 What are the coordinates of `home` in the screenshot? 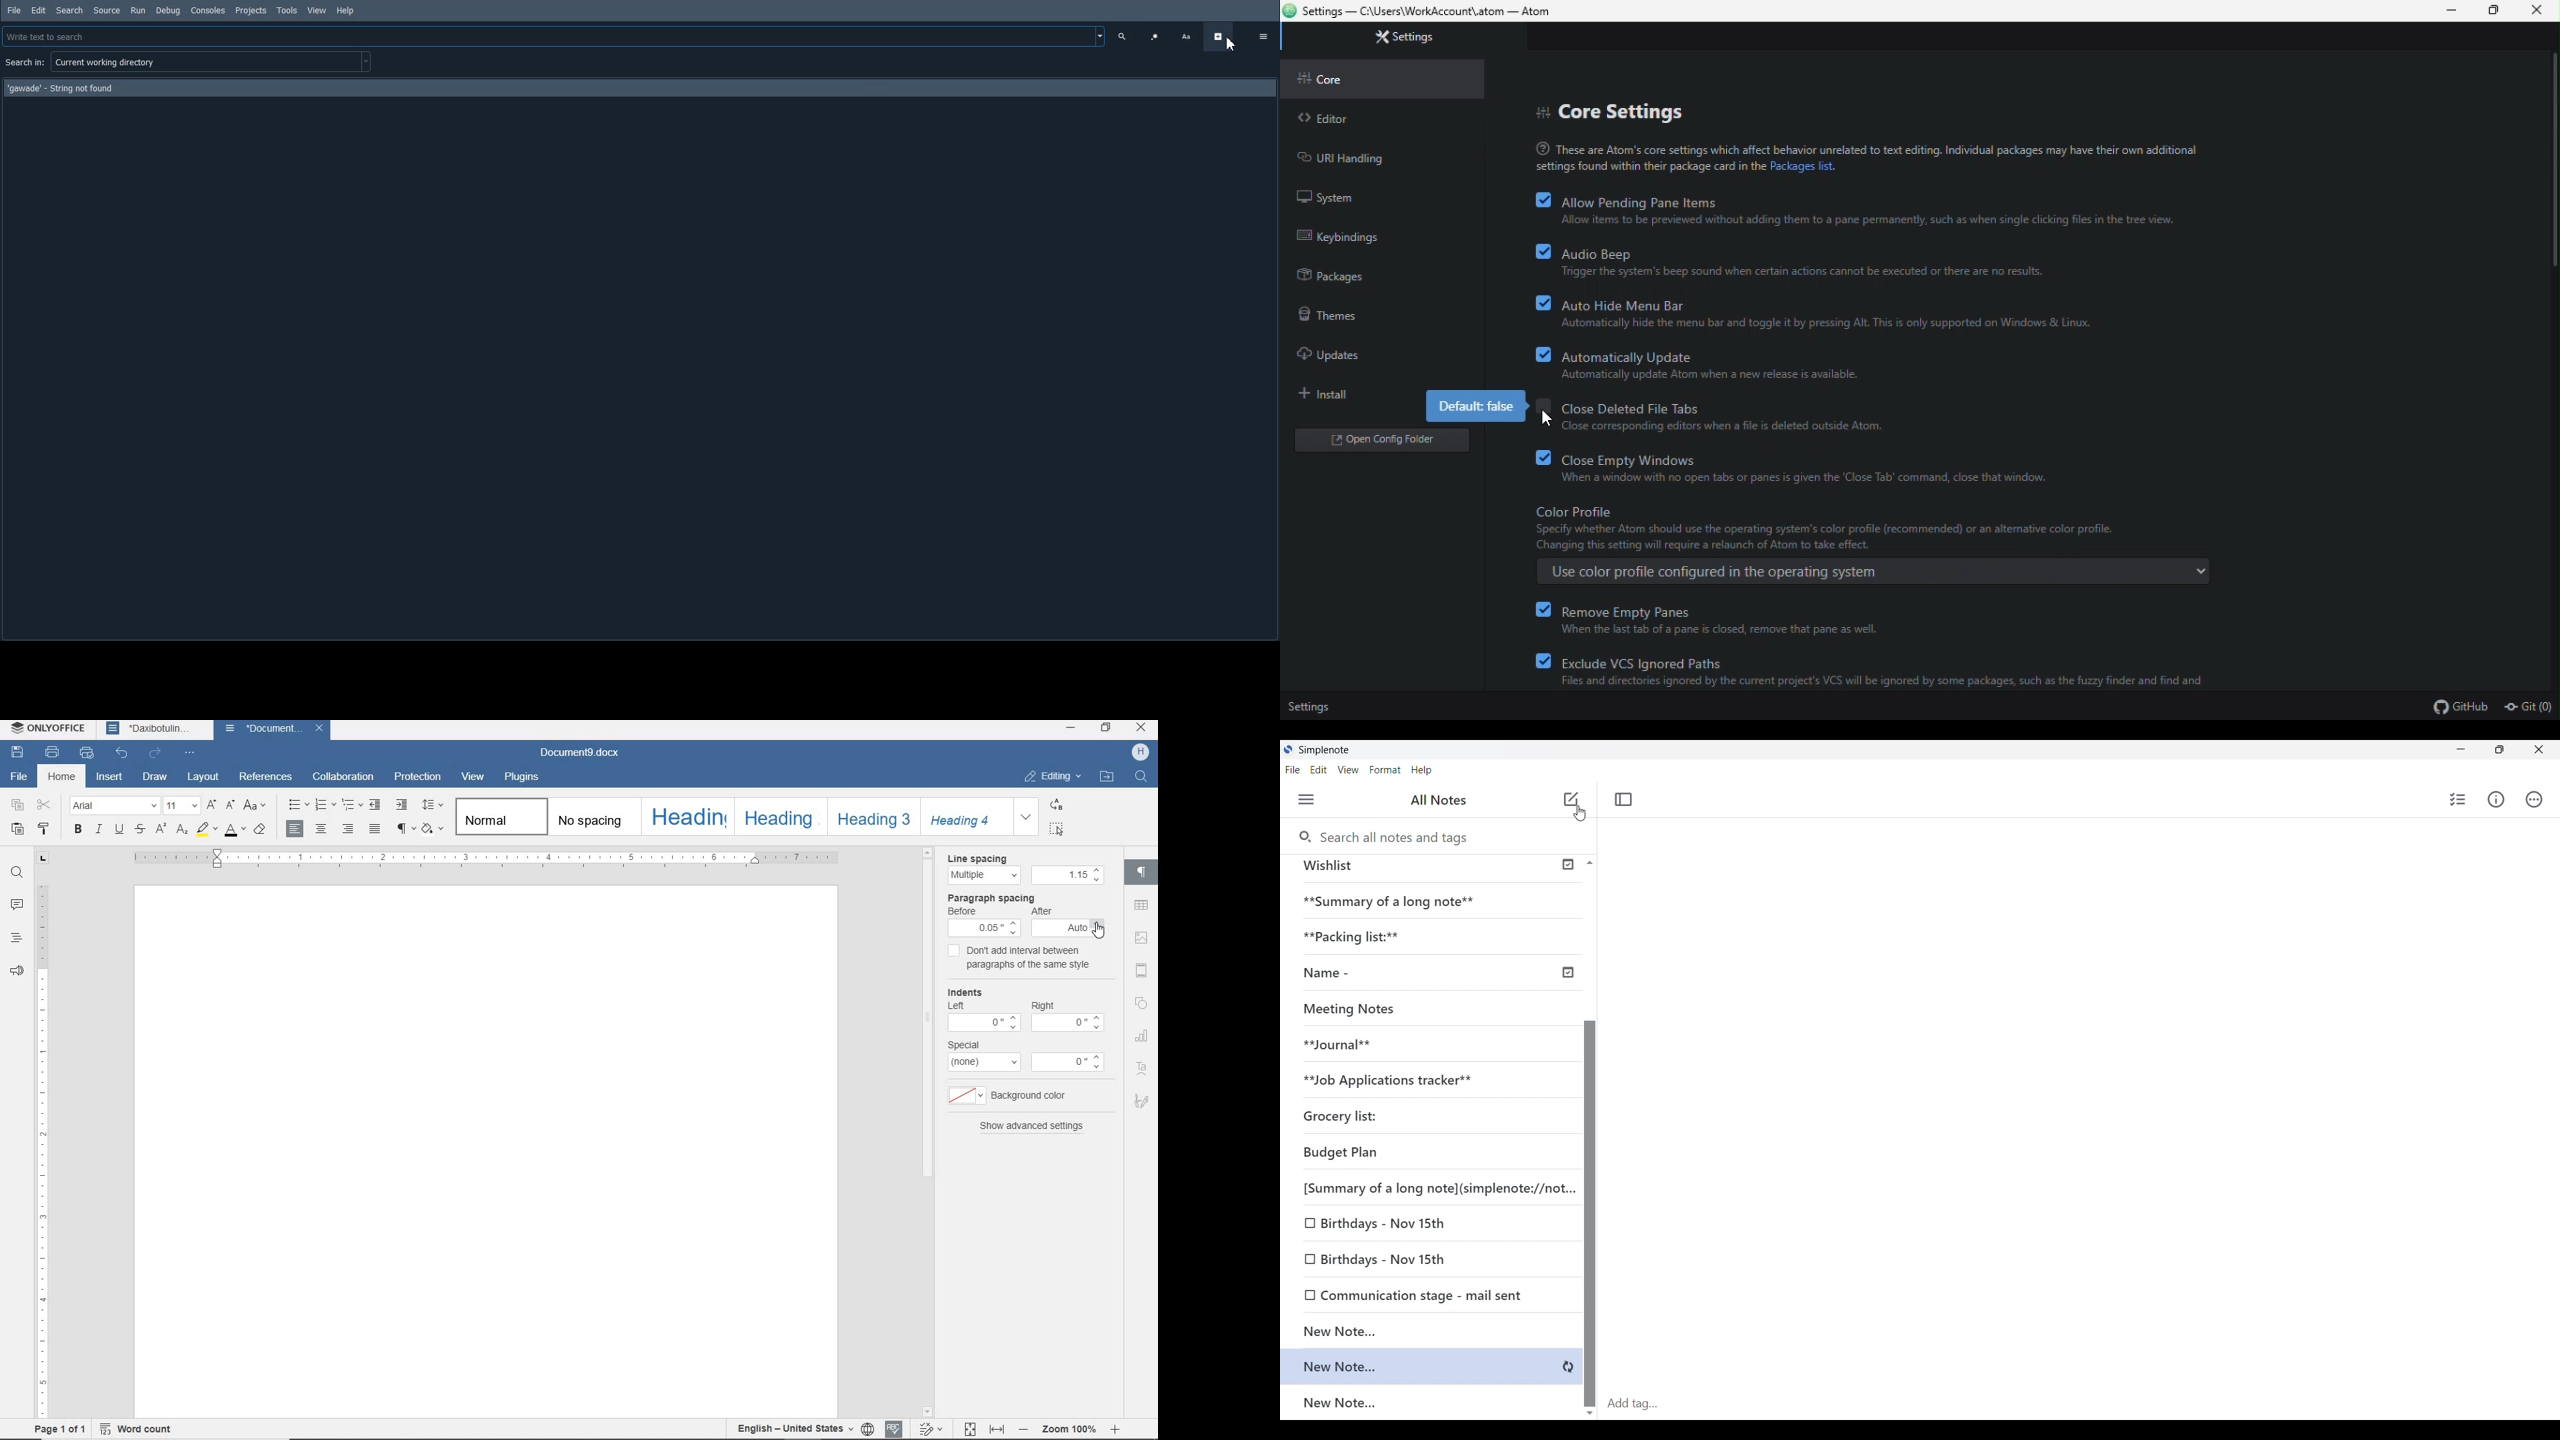 It's located at (61, 776).